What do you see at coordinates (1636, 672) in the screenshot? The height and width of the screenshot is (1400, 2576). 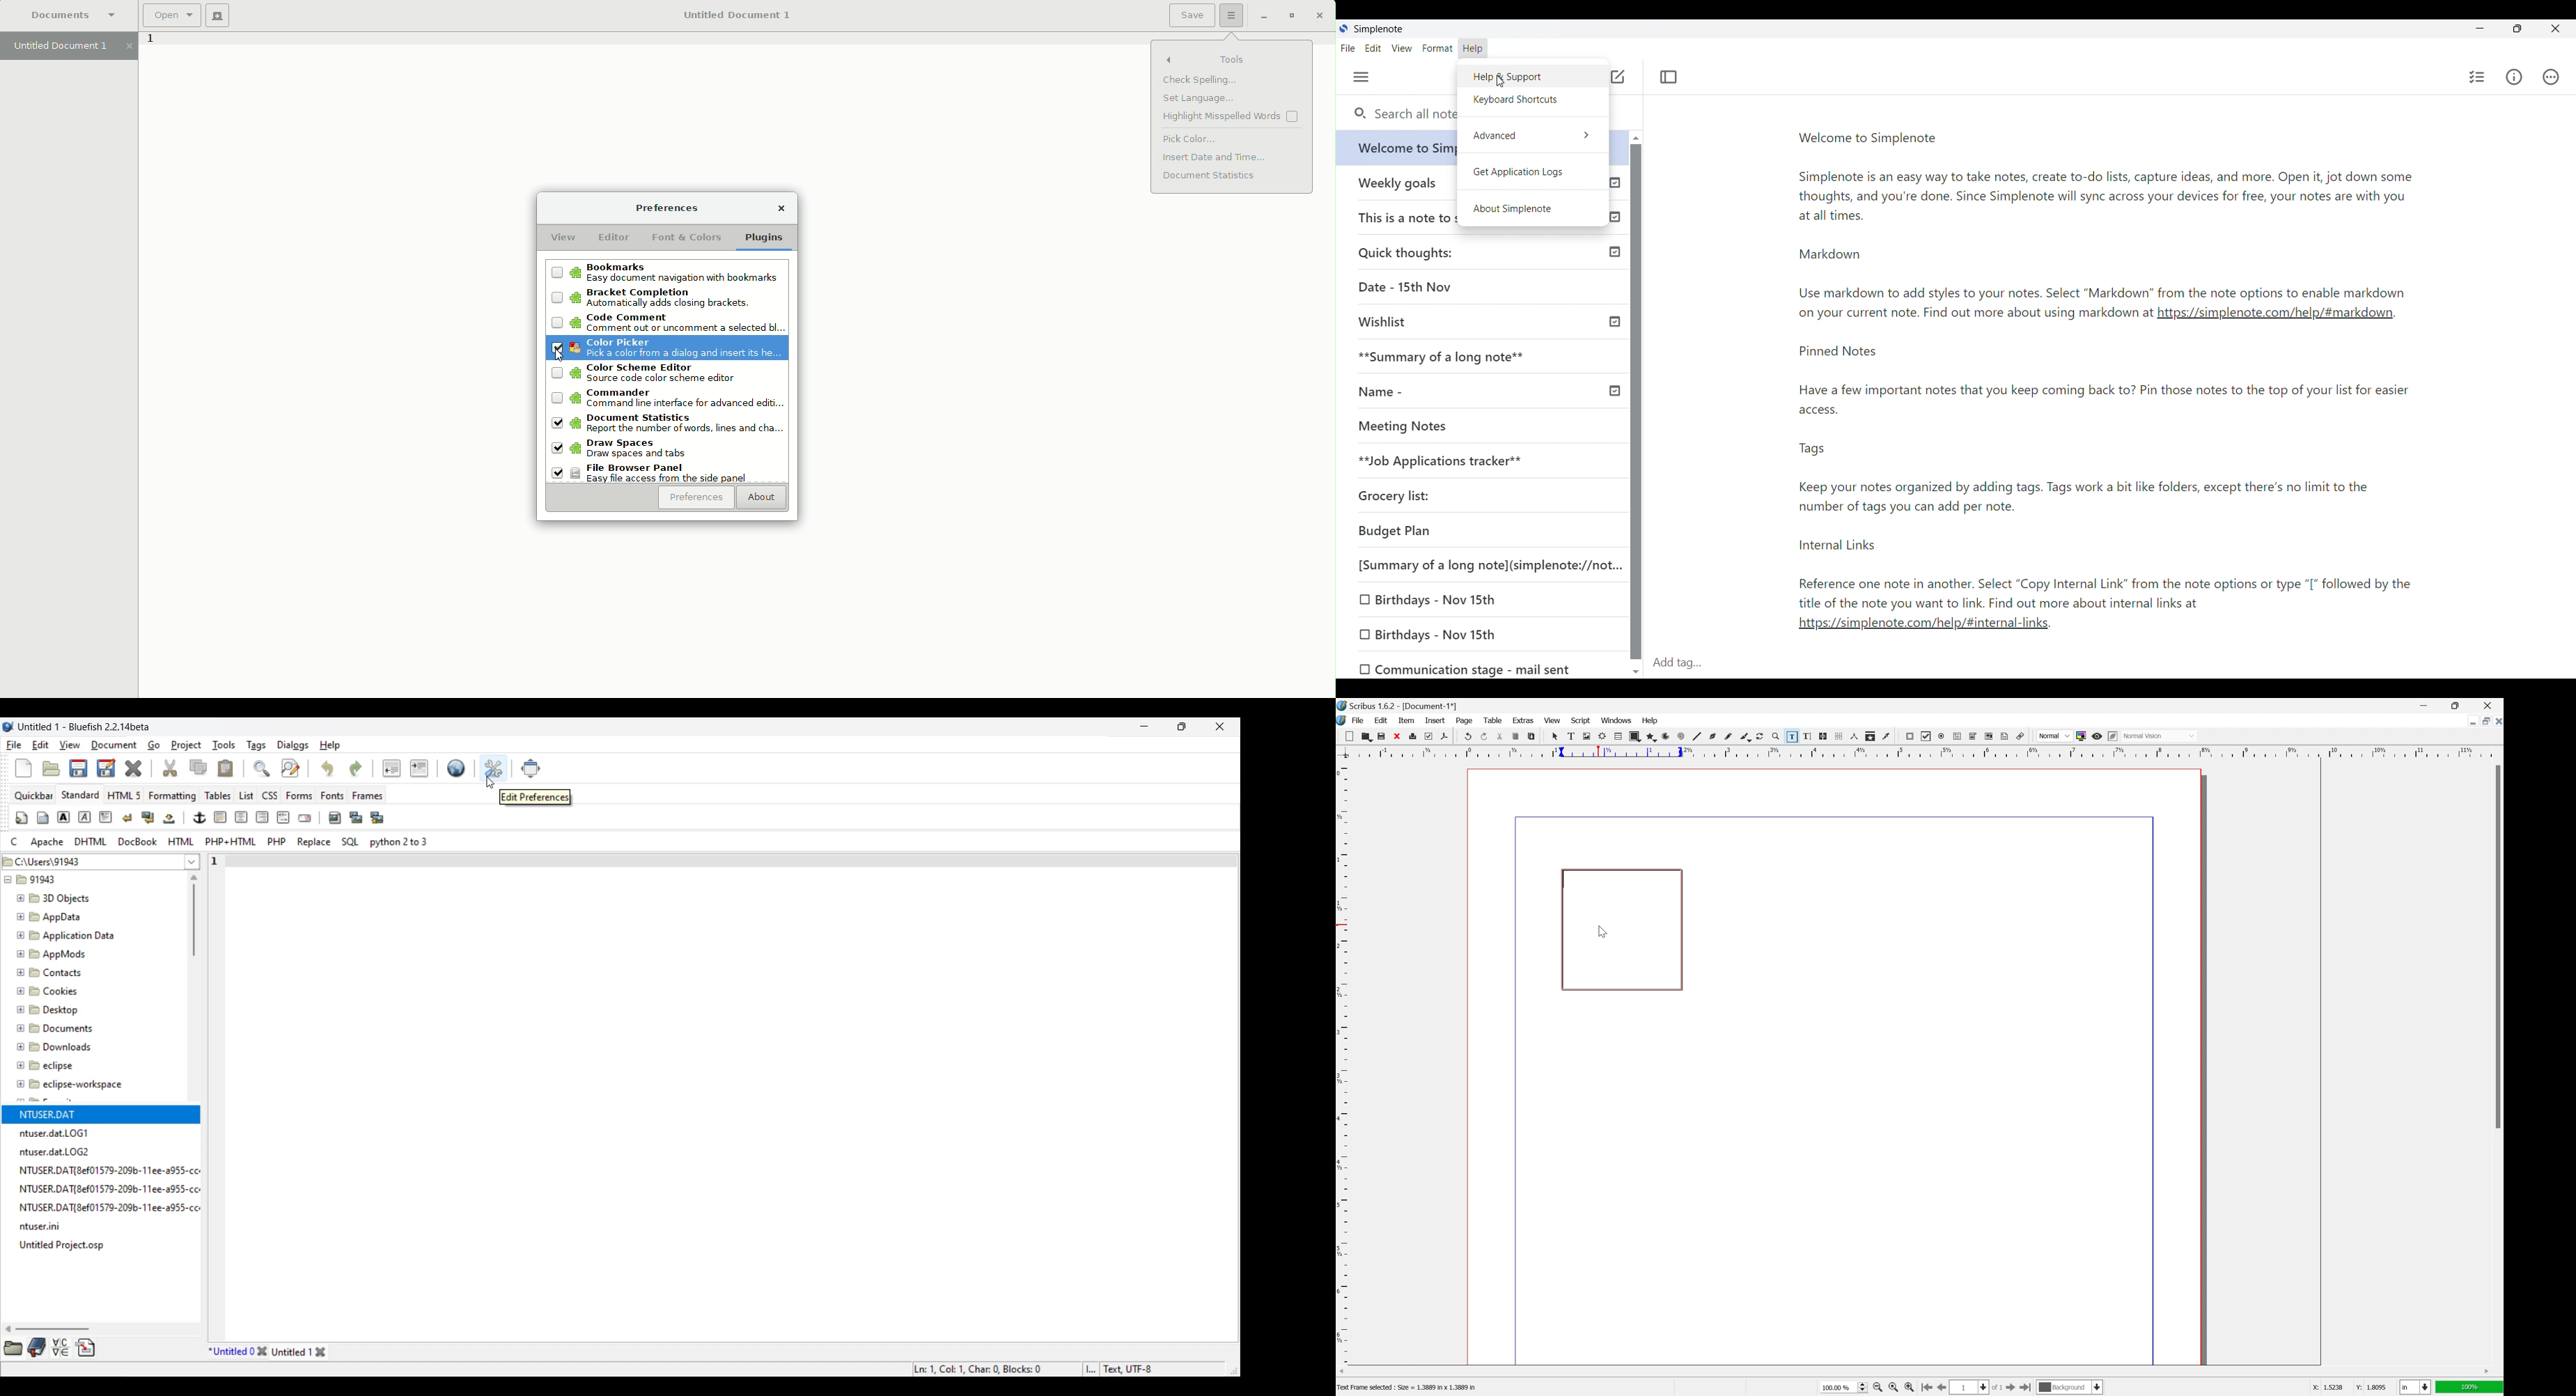 I see `Quick slide to bottom` at bounding box center [1636, 672].